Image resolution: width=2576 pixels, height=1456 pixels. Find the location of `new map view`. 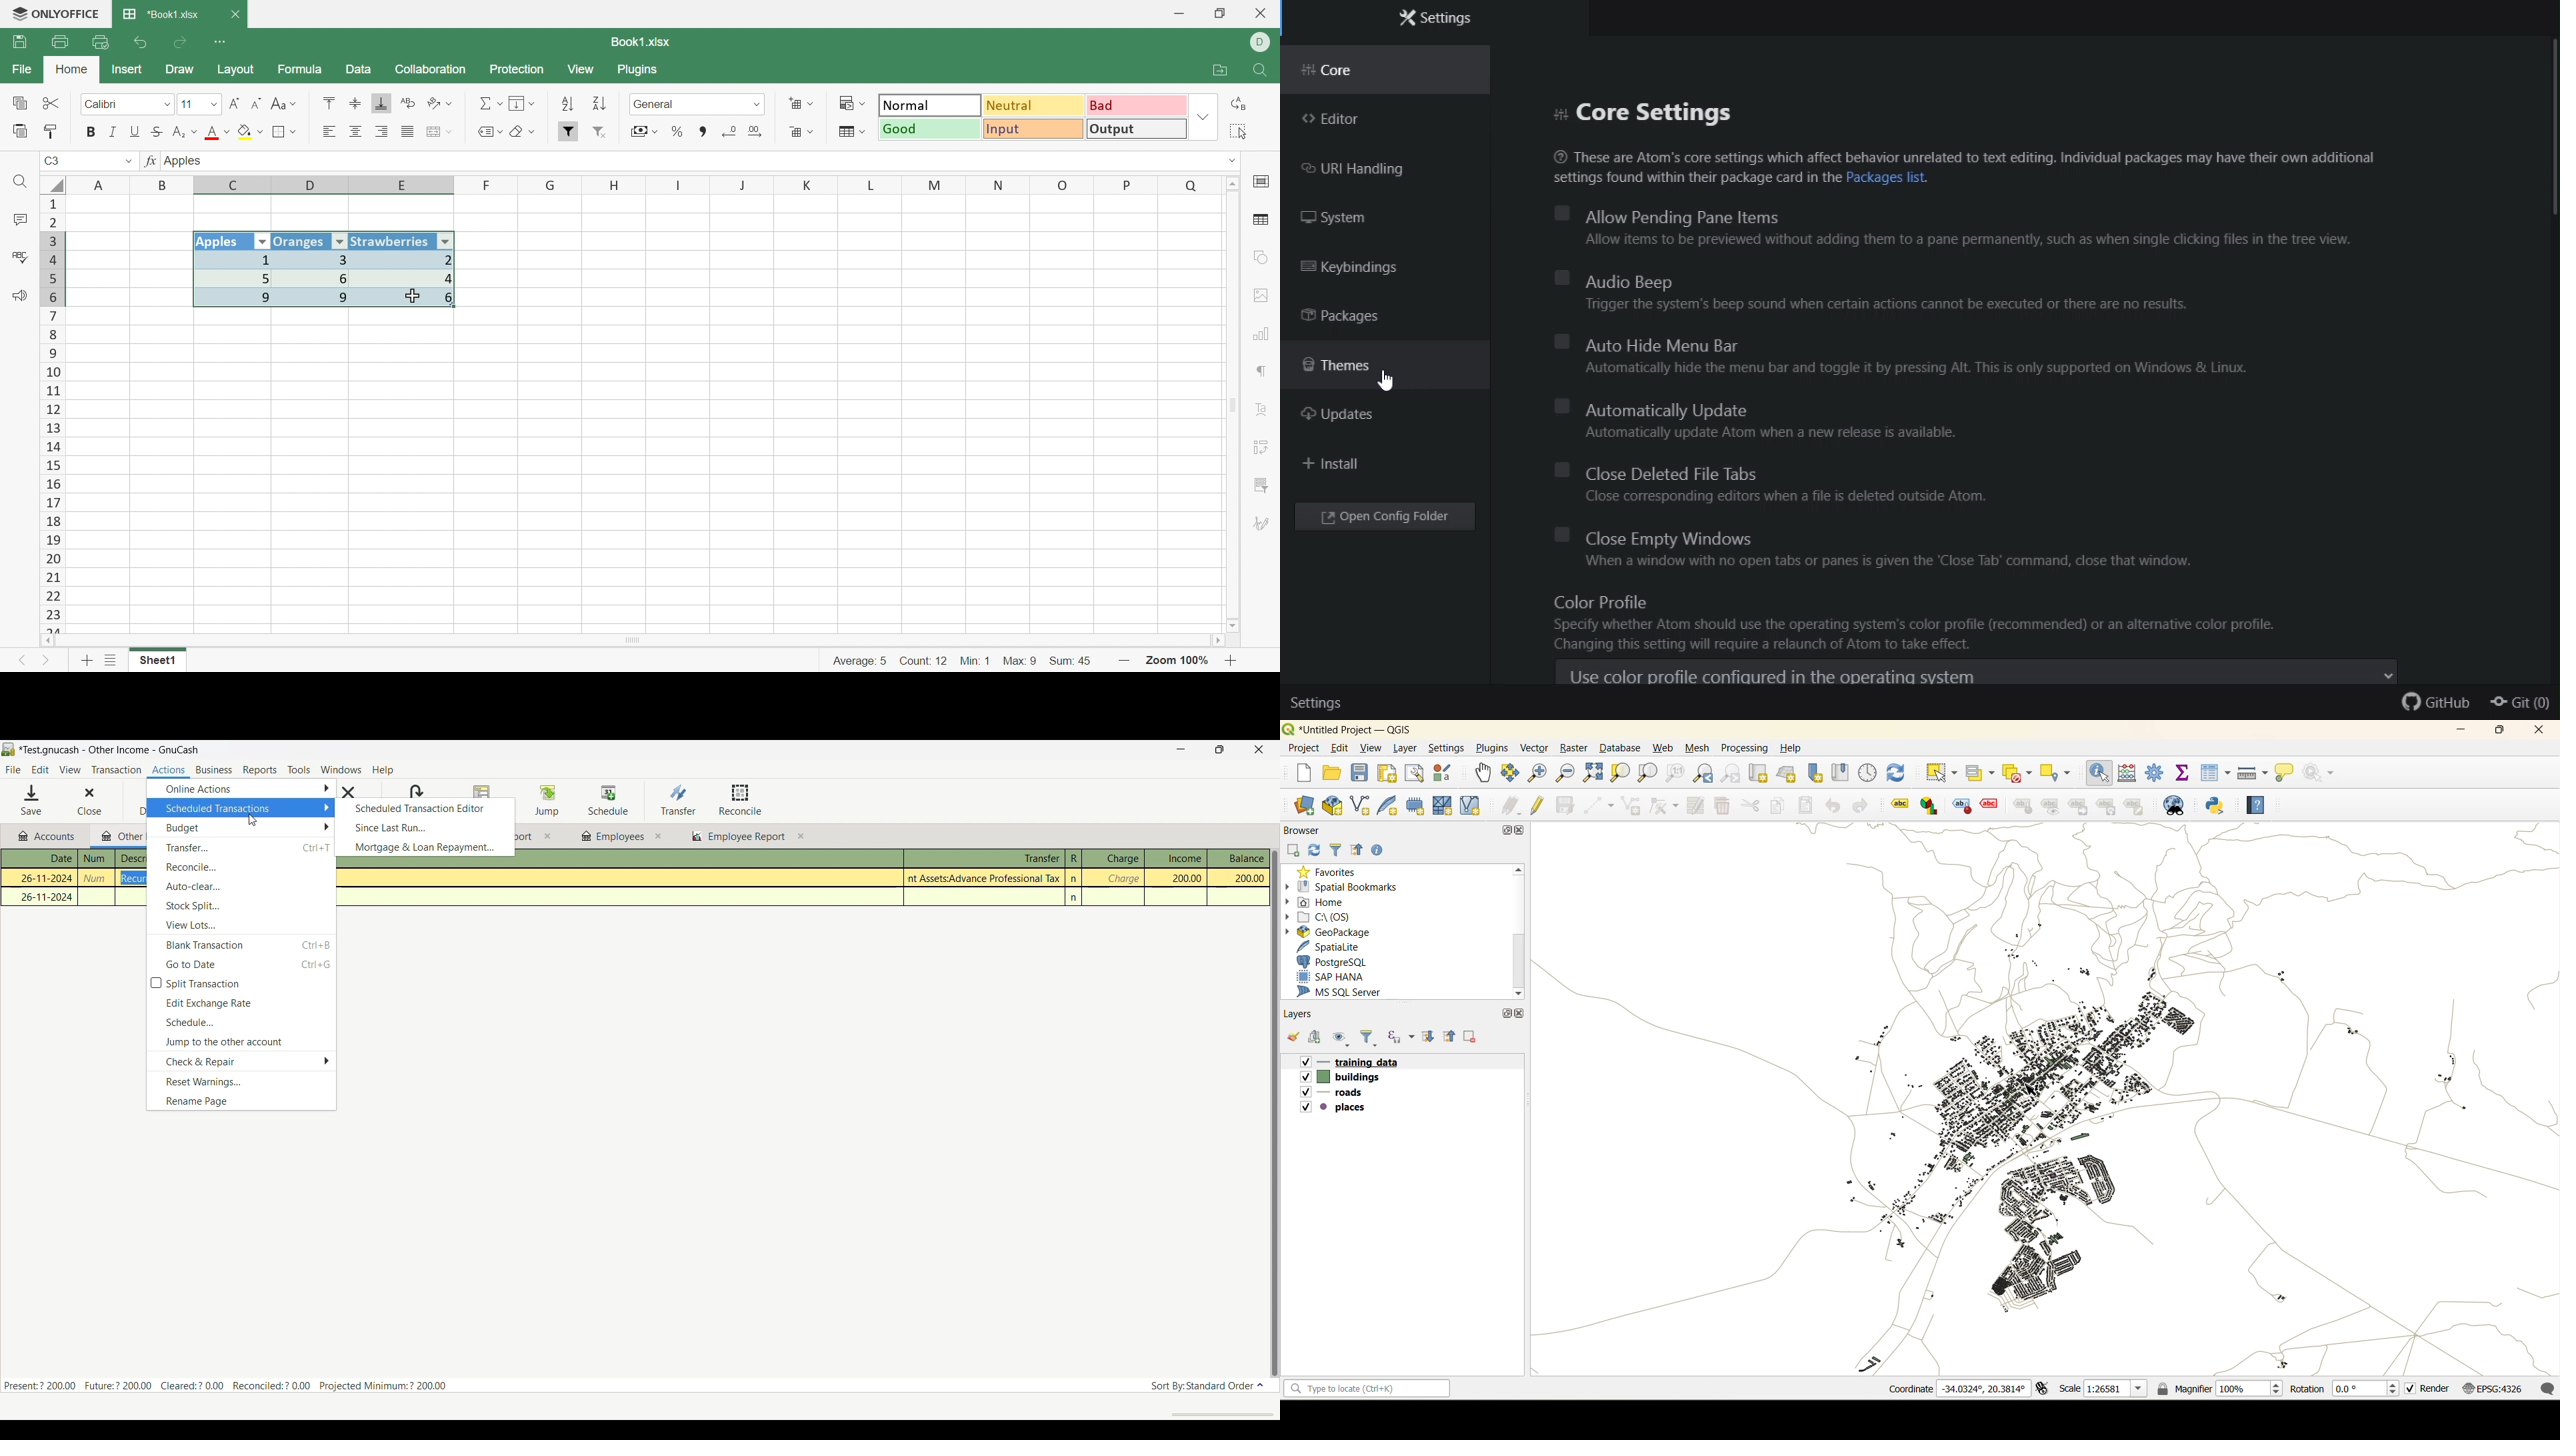

new map view is located at coordinates (1759, 775).